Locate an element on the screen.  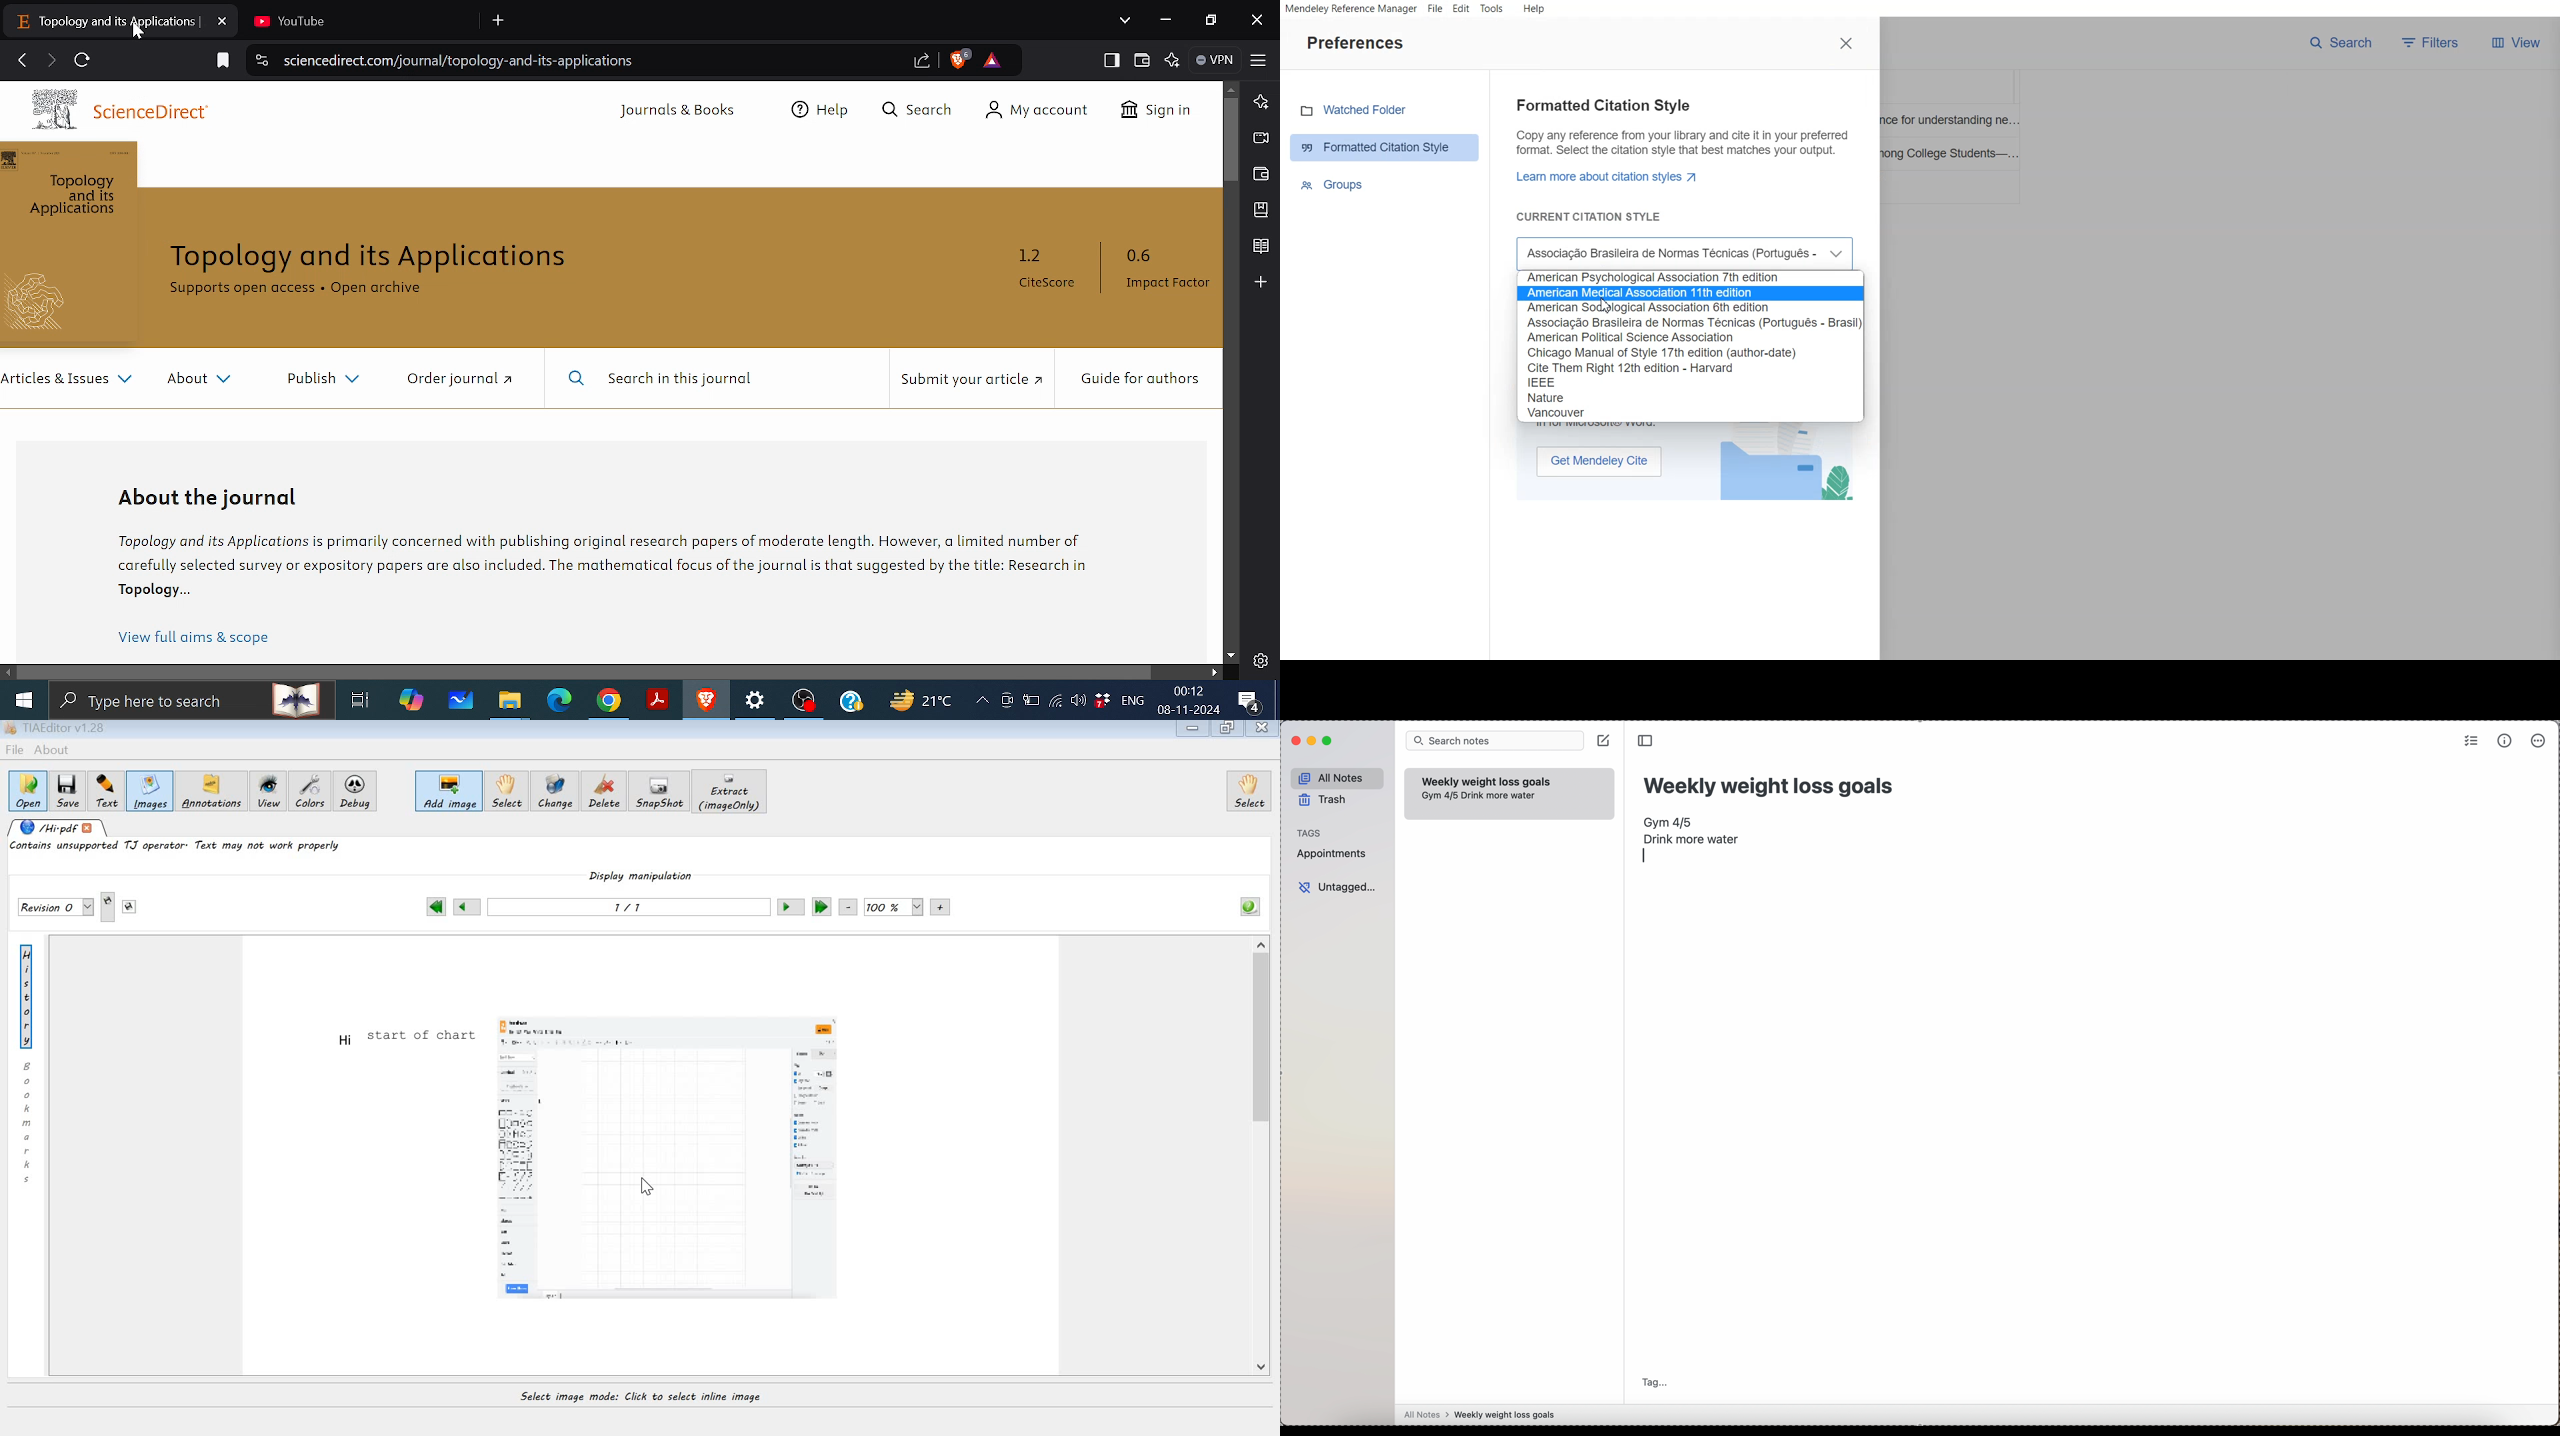
Customize and control brave is located at coordinates (1259, 59).